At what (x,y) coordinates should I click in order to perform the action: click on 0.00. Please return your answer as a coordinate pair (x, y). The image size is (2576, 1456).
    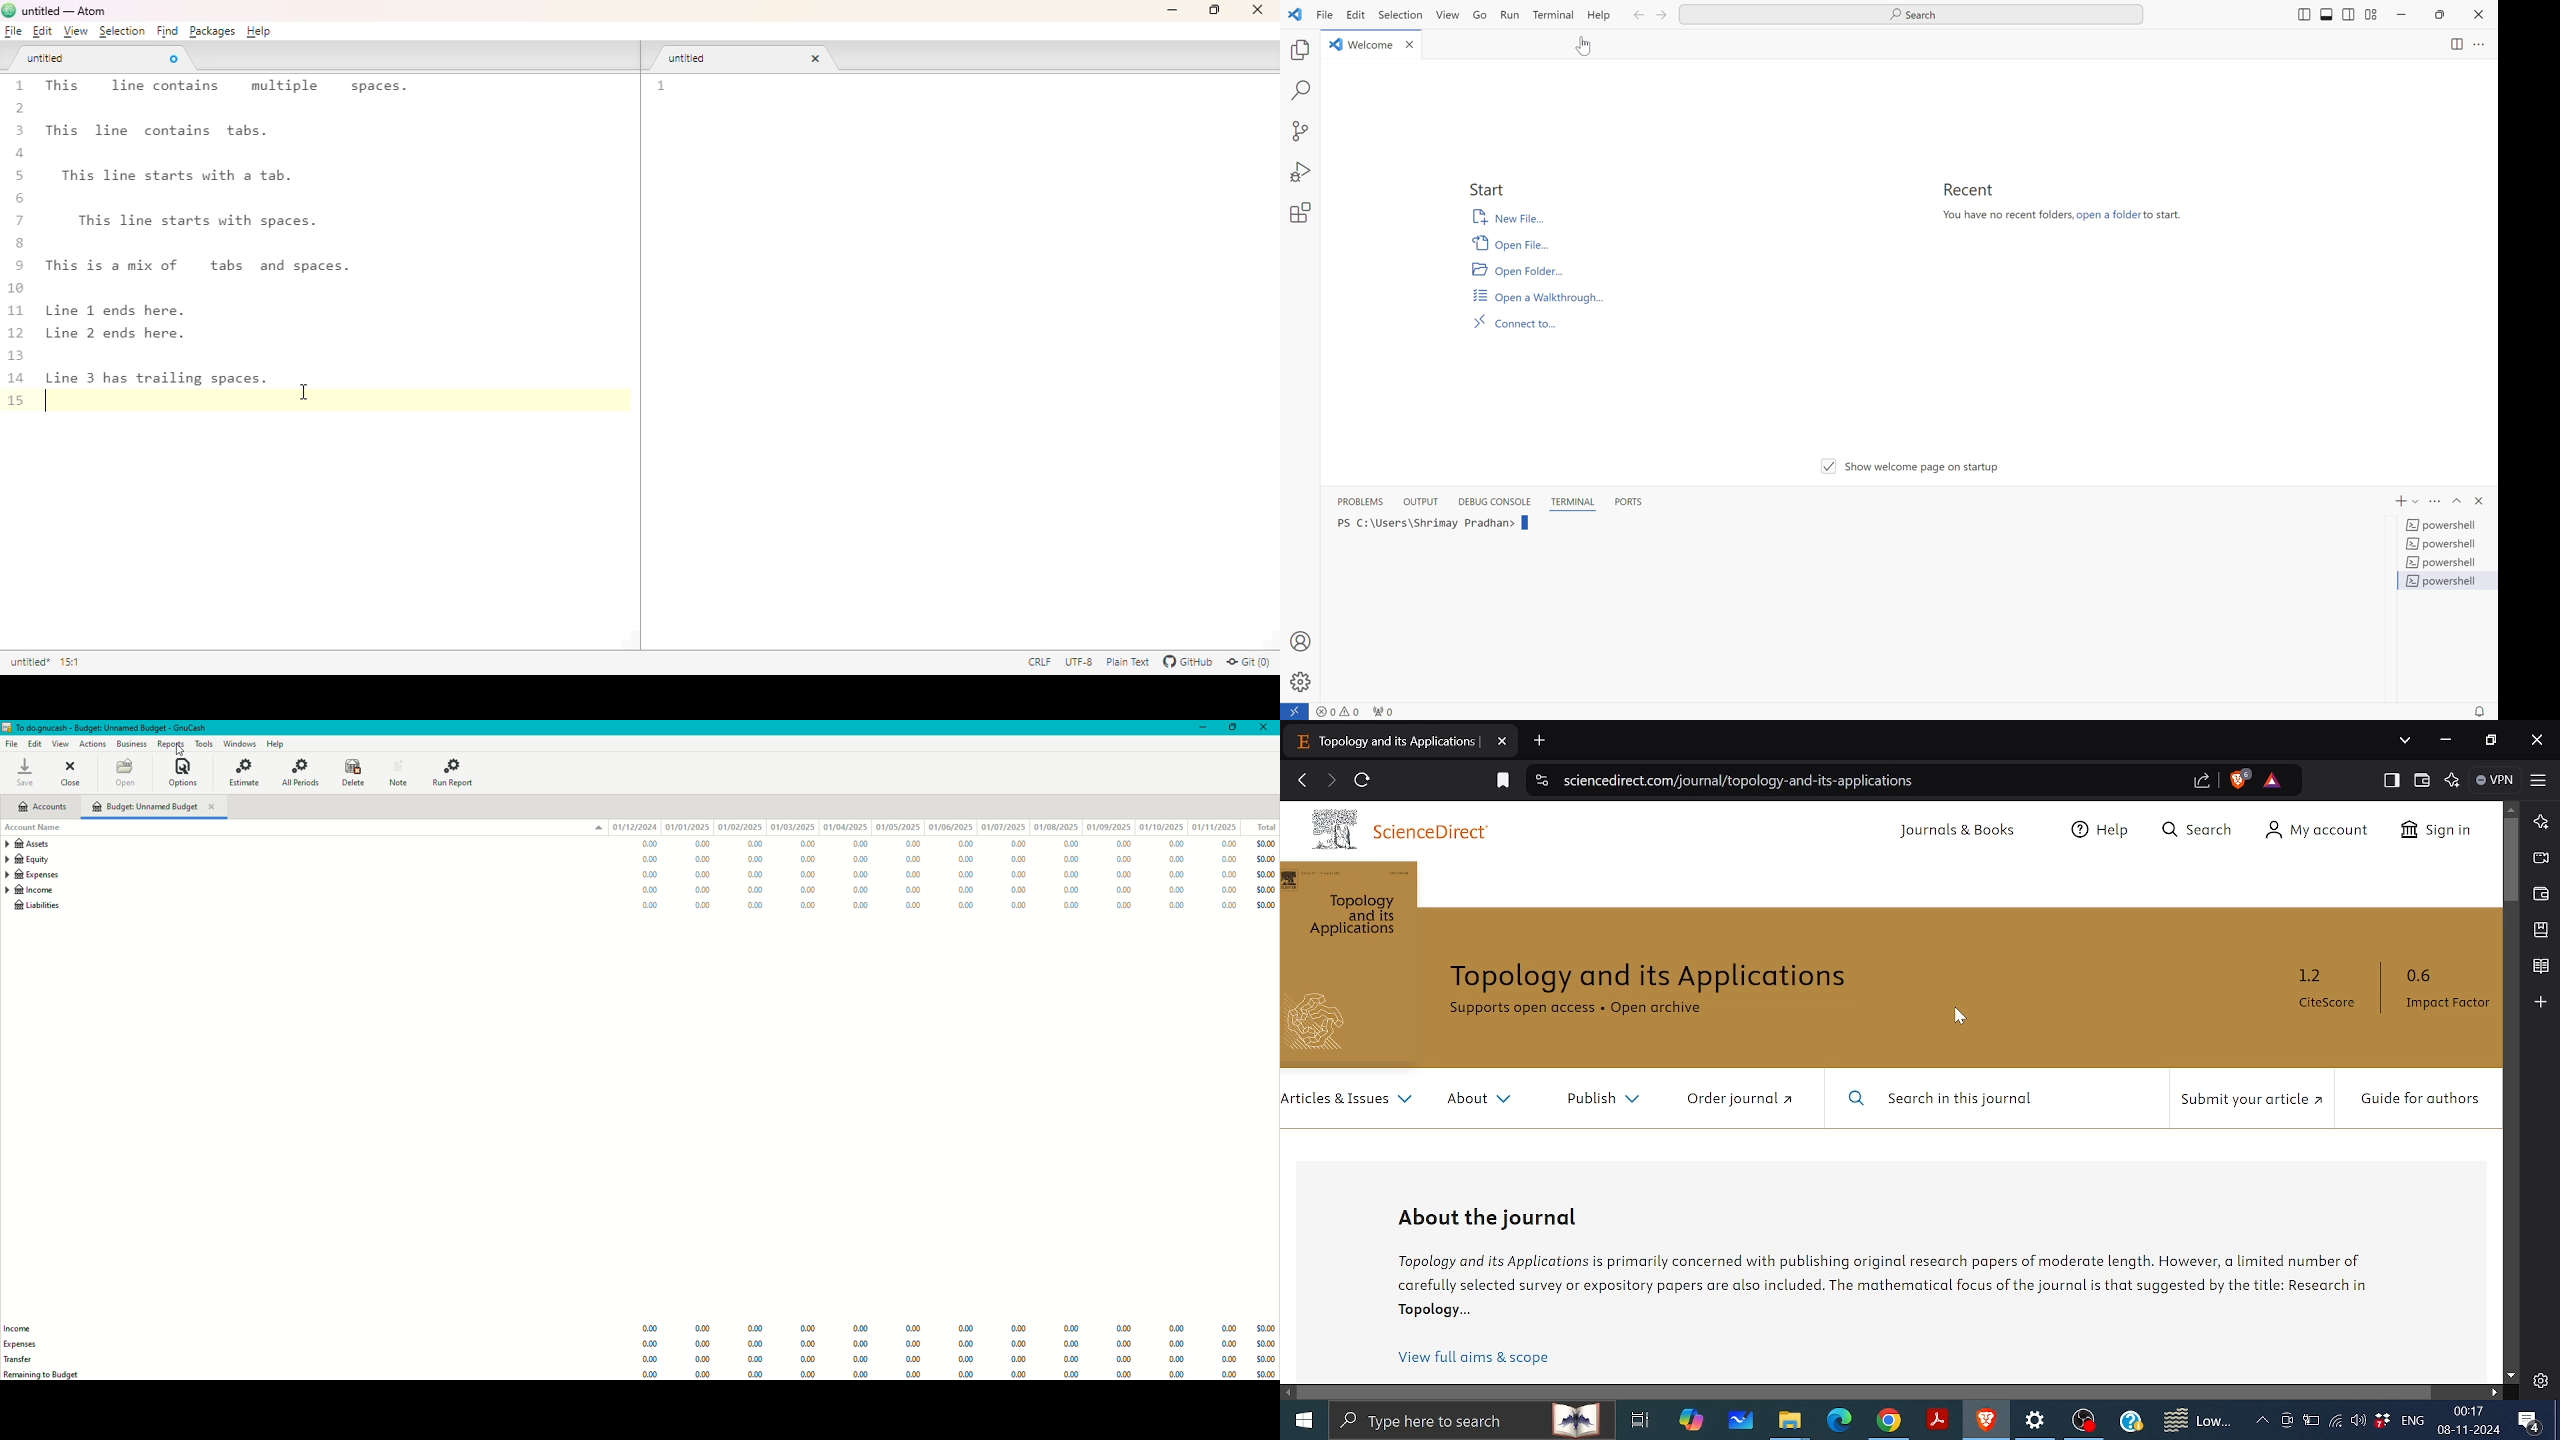
    Looking at the image, I should click on (1227, 843).